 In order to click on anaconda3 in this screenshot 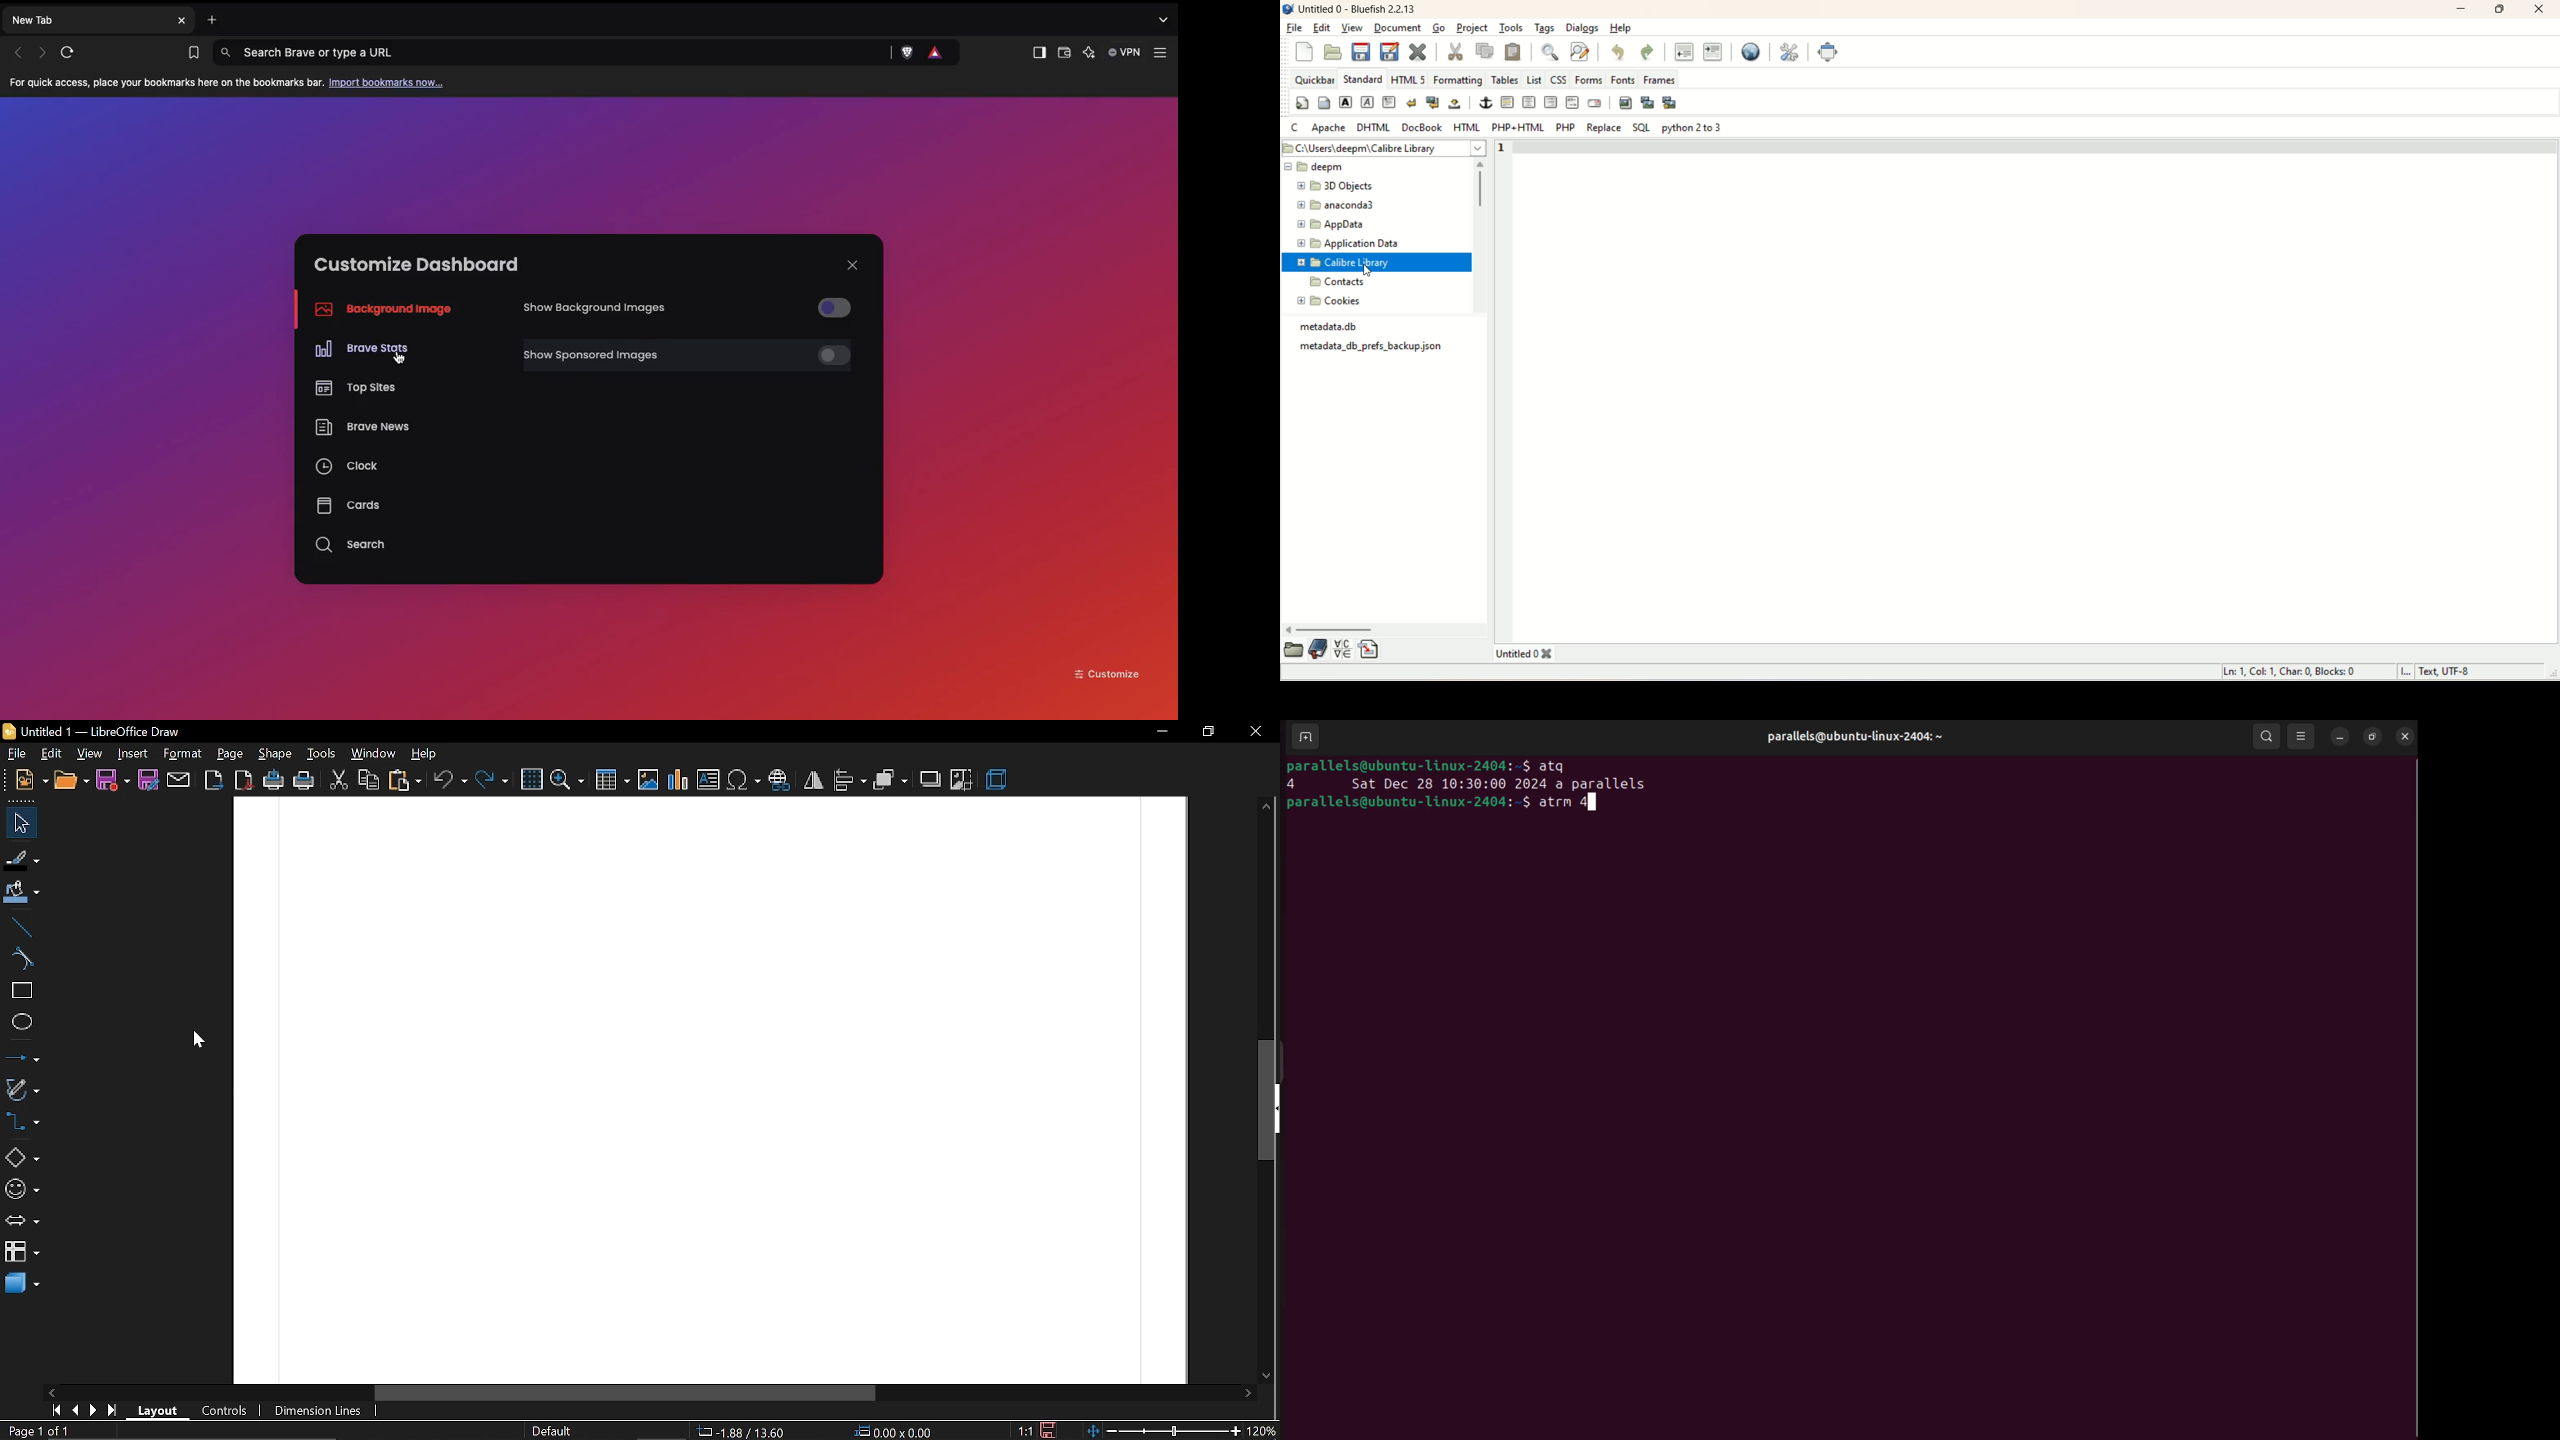, I will do `click(1335, 205)`.